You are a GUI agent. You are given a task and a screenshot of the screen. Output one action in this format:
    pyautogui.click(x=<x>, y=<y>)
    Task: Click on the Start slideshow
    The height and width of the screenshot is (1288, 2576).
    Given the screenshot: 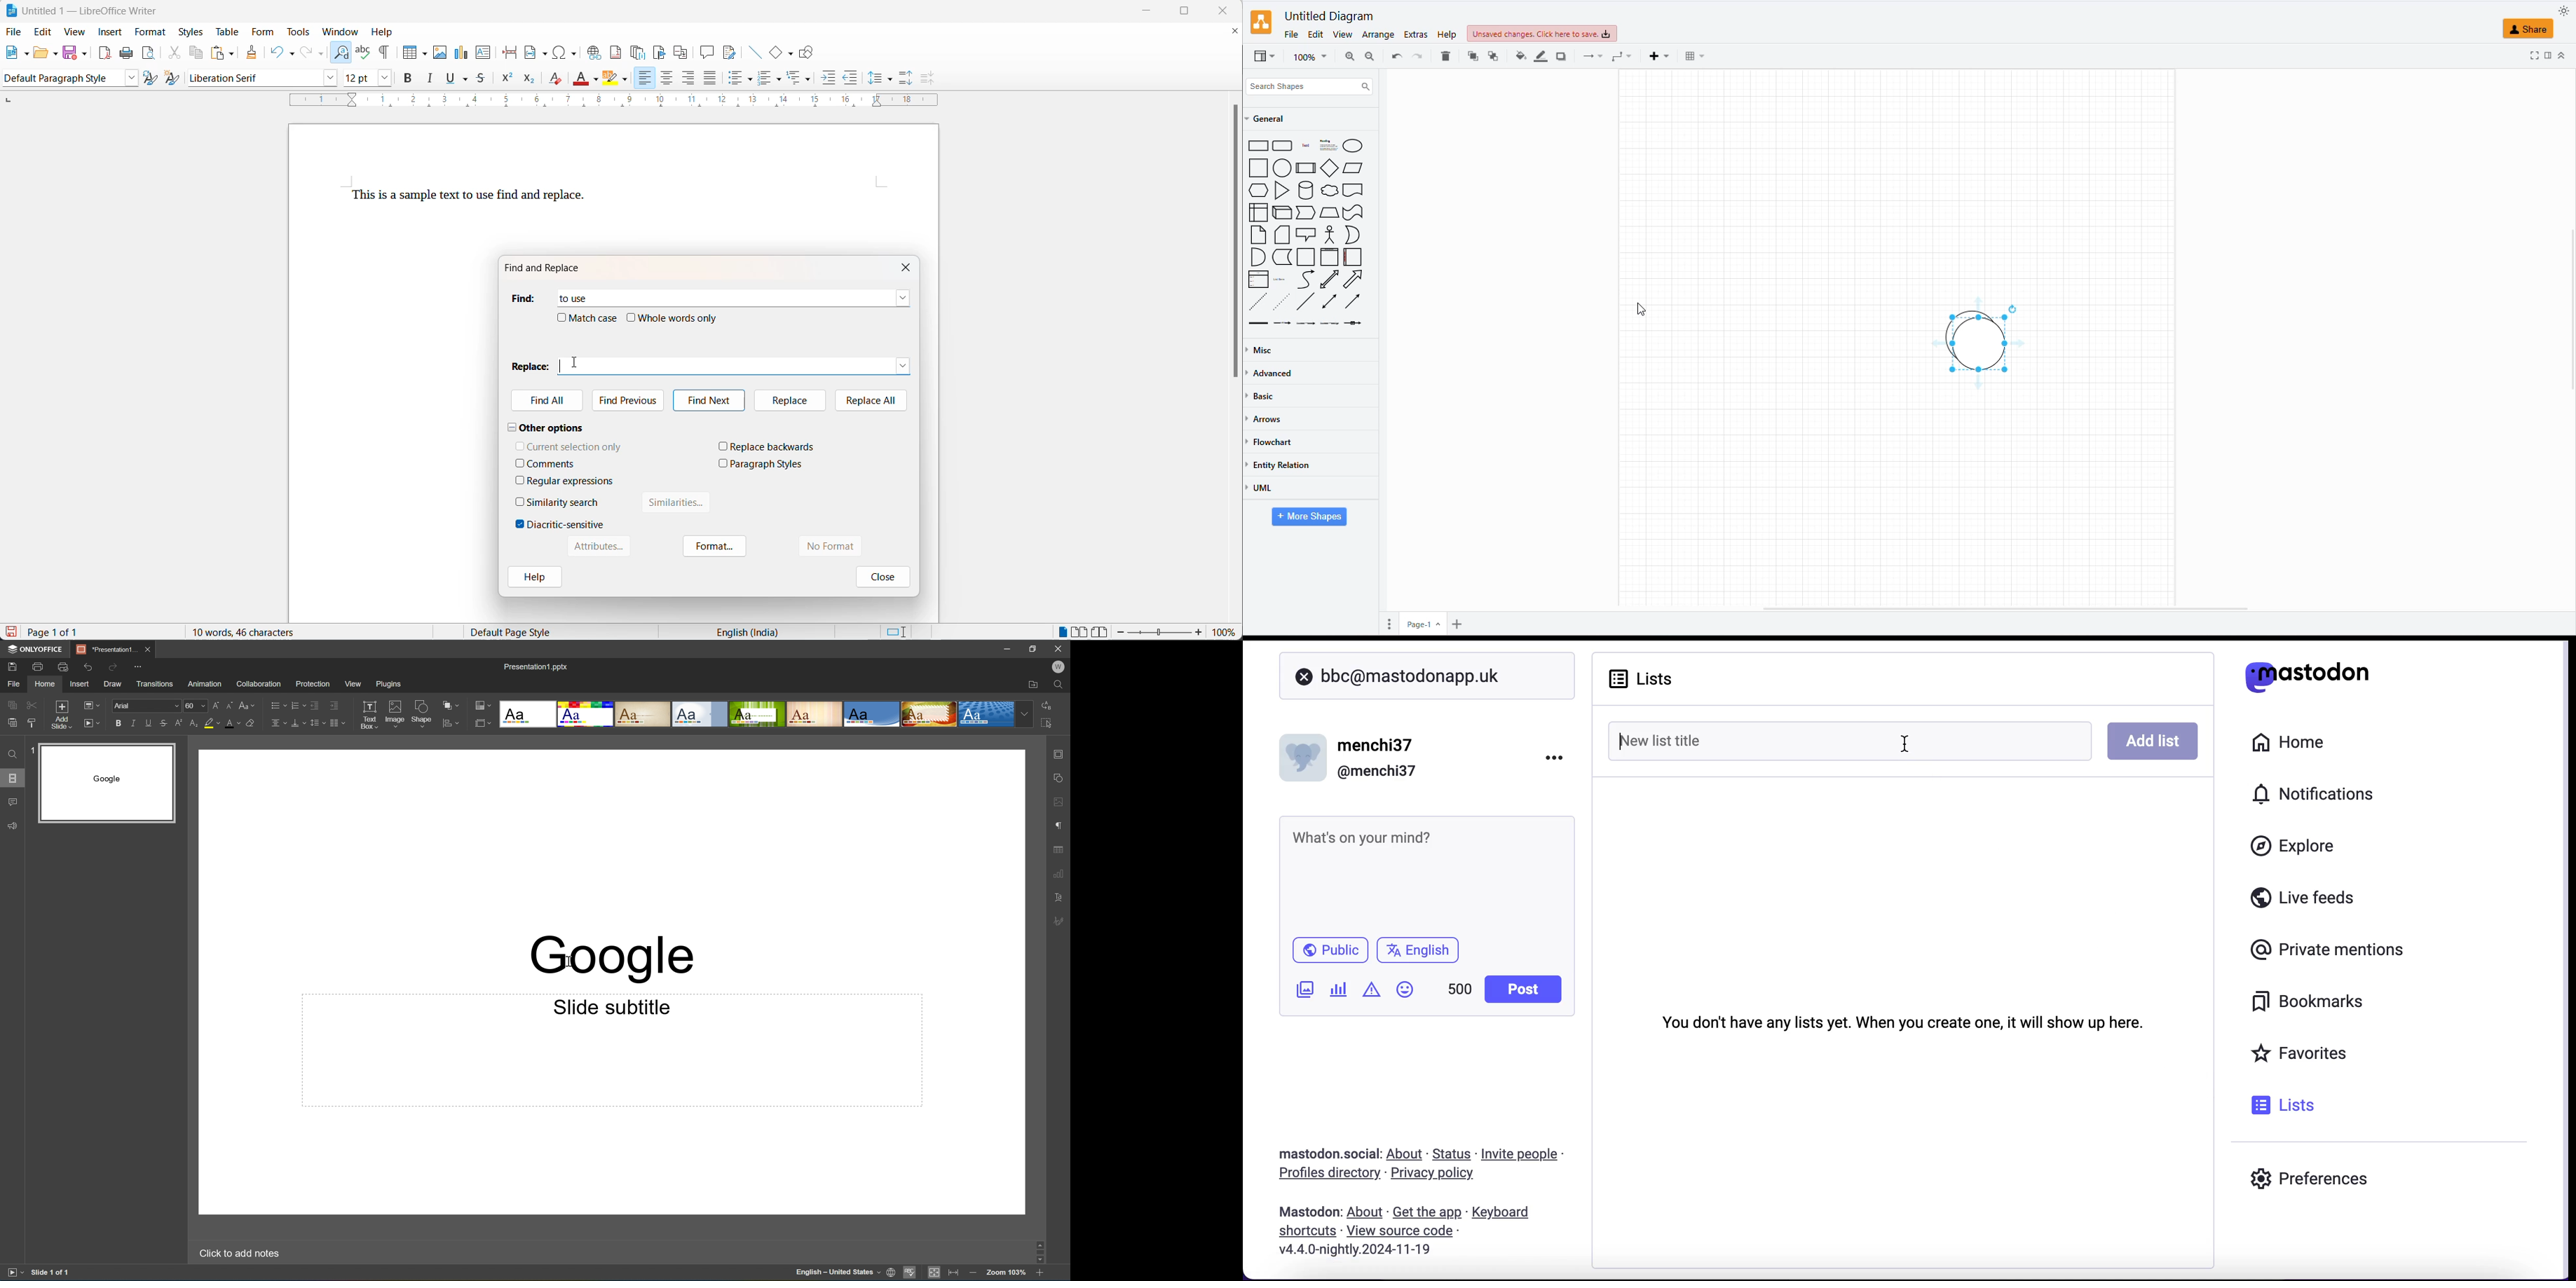 What is the action you would take?
    pyautogui.click(x=13, y=1275)
    